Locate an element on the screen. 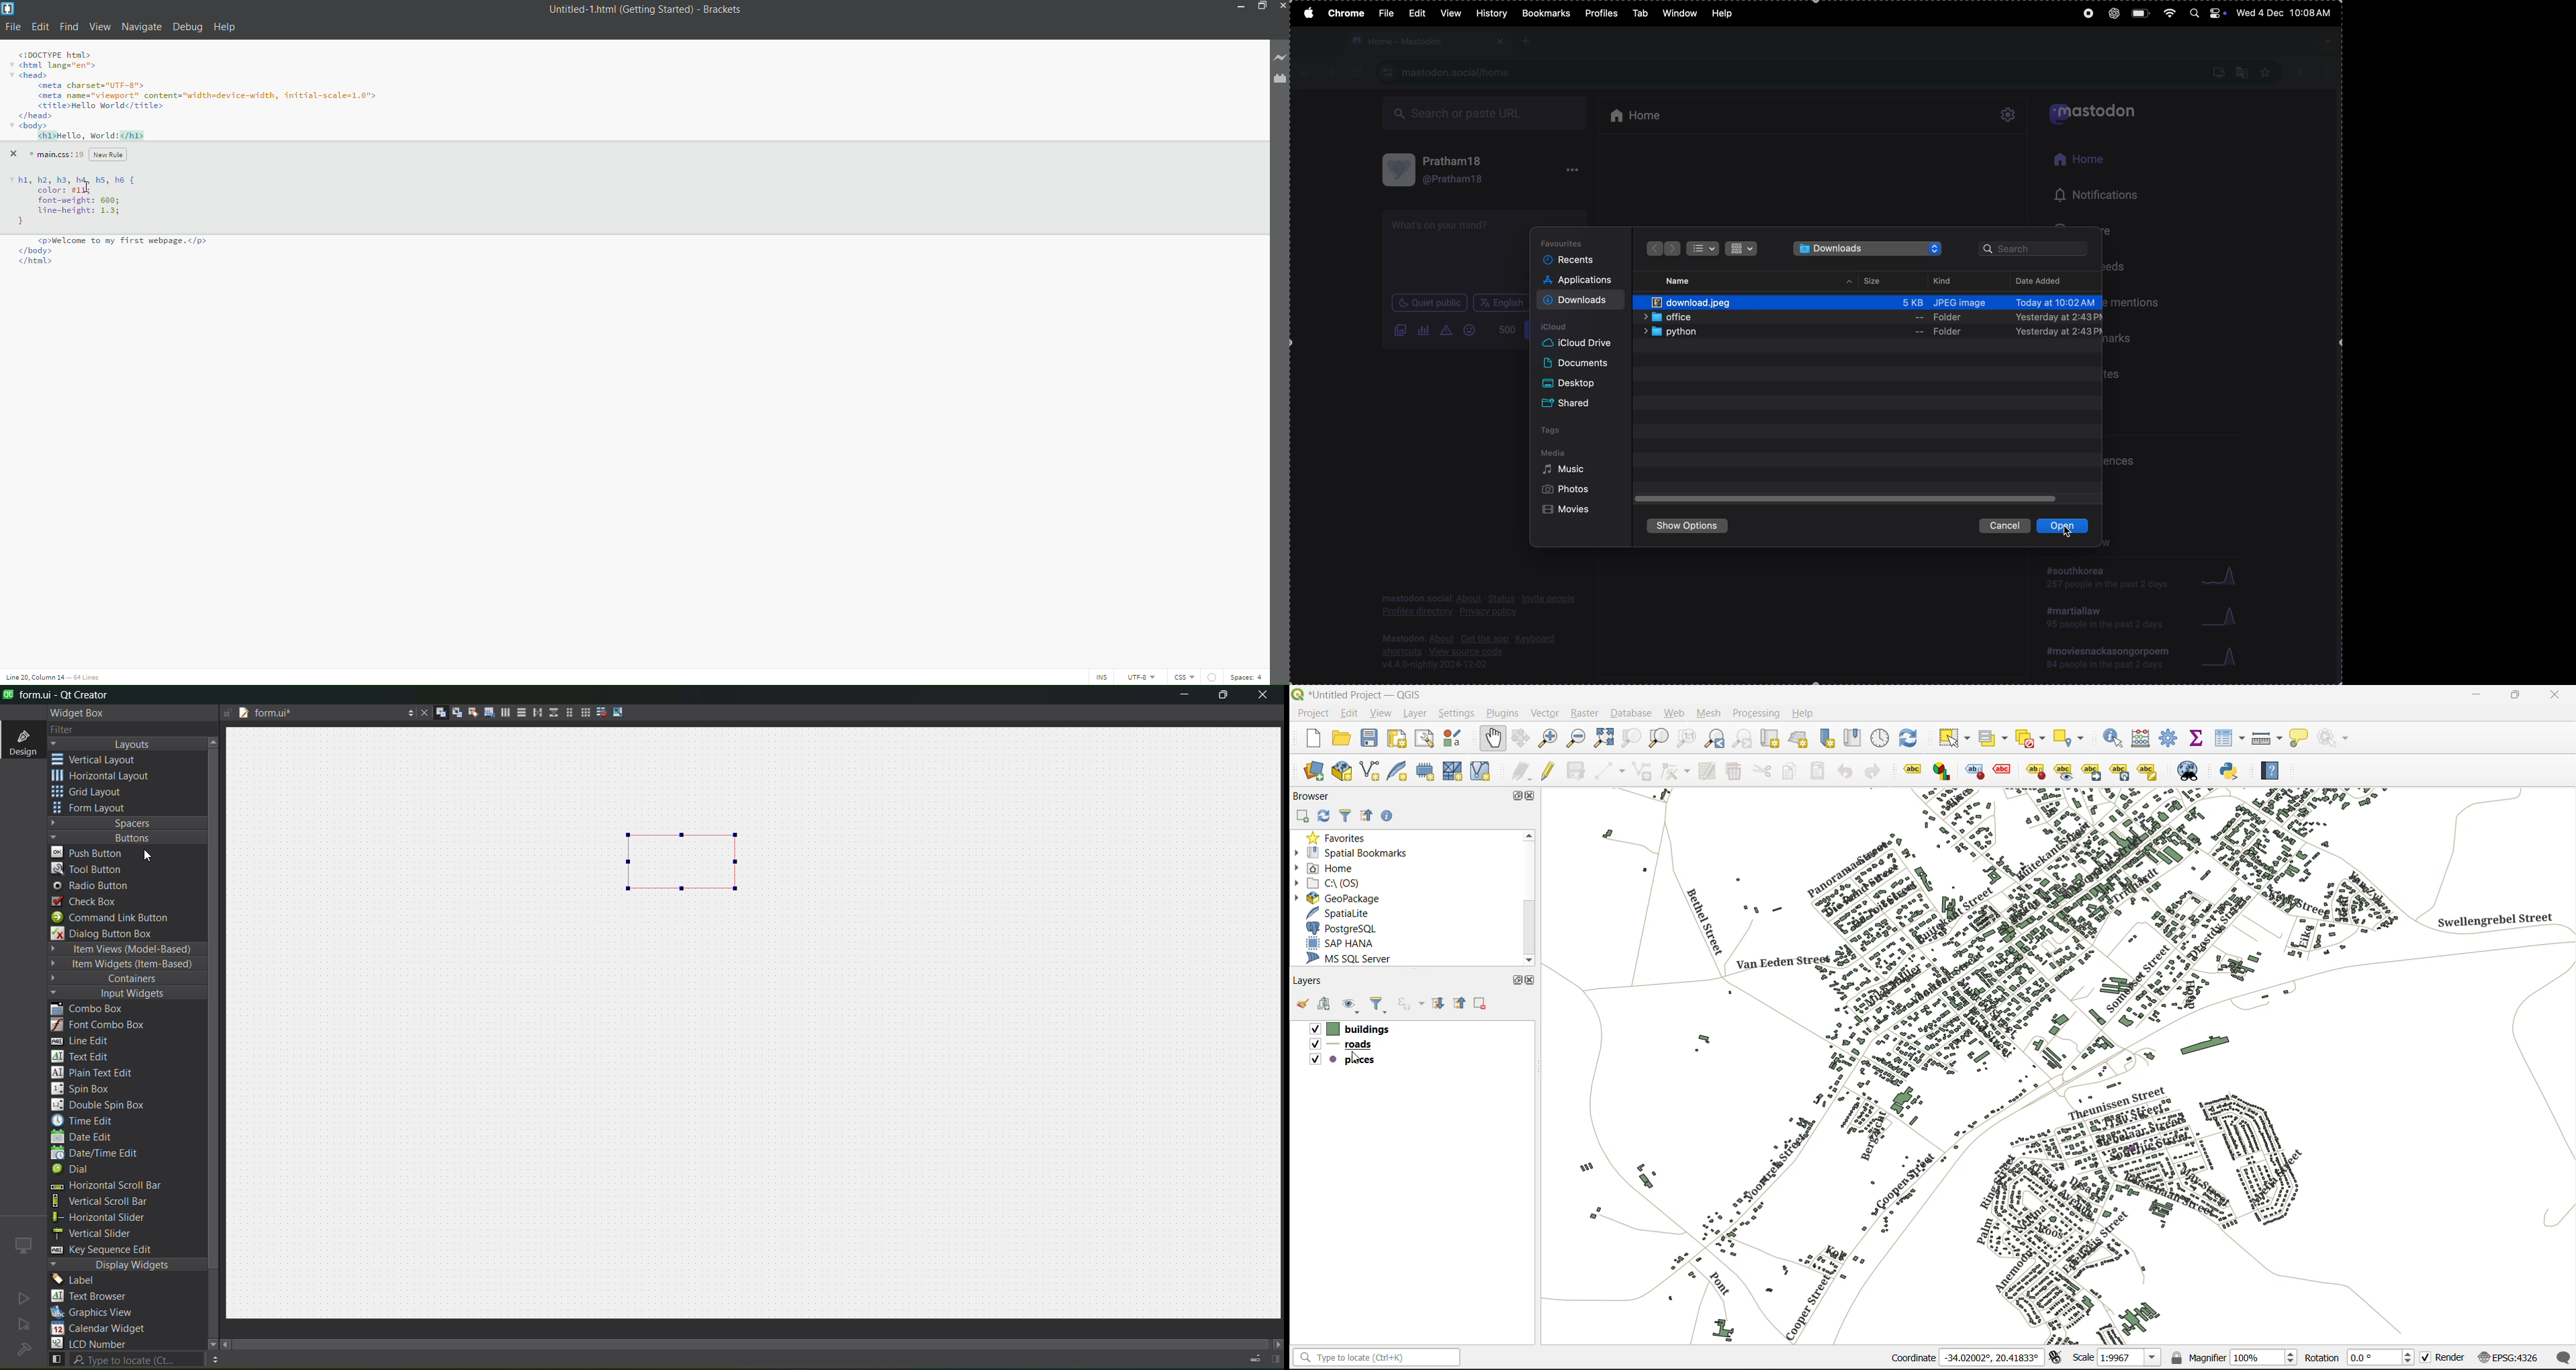  spaces is located at coordinates (1248, 676).